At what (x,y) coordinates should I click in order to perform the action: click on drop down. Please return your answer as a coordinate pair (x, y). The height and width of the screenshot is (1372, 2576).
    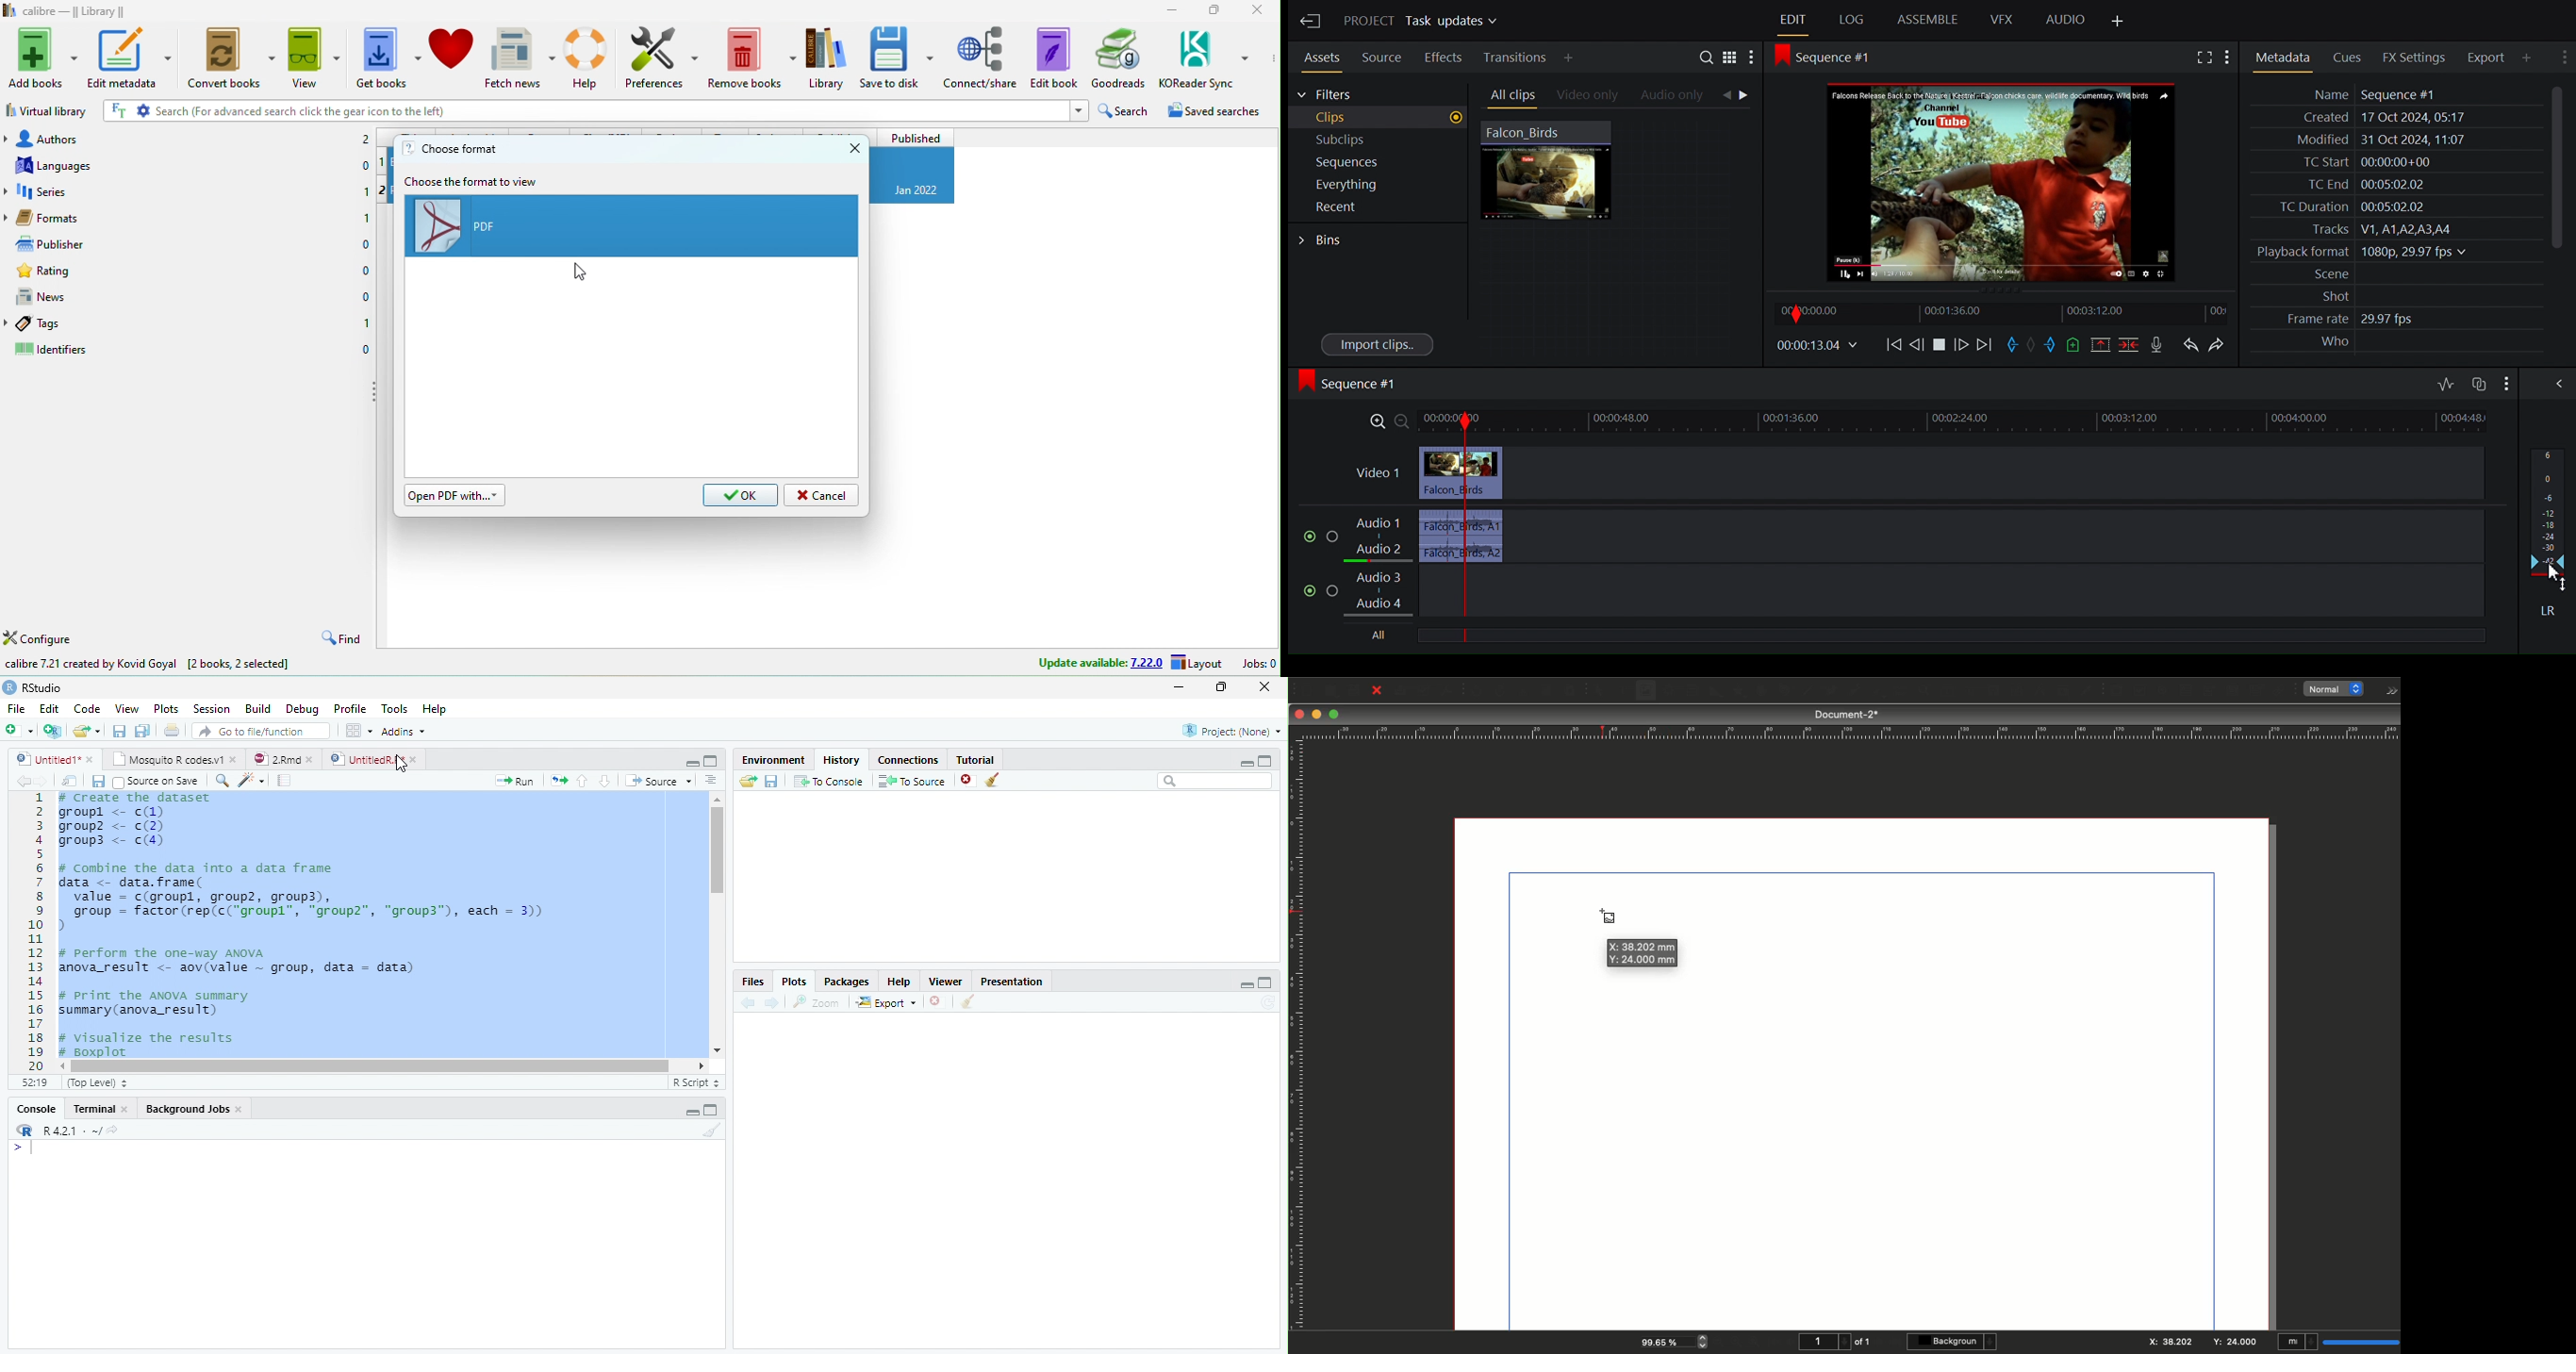
    Looking at the image, I should click on (8, 217).